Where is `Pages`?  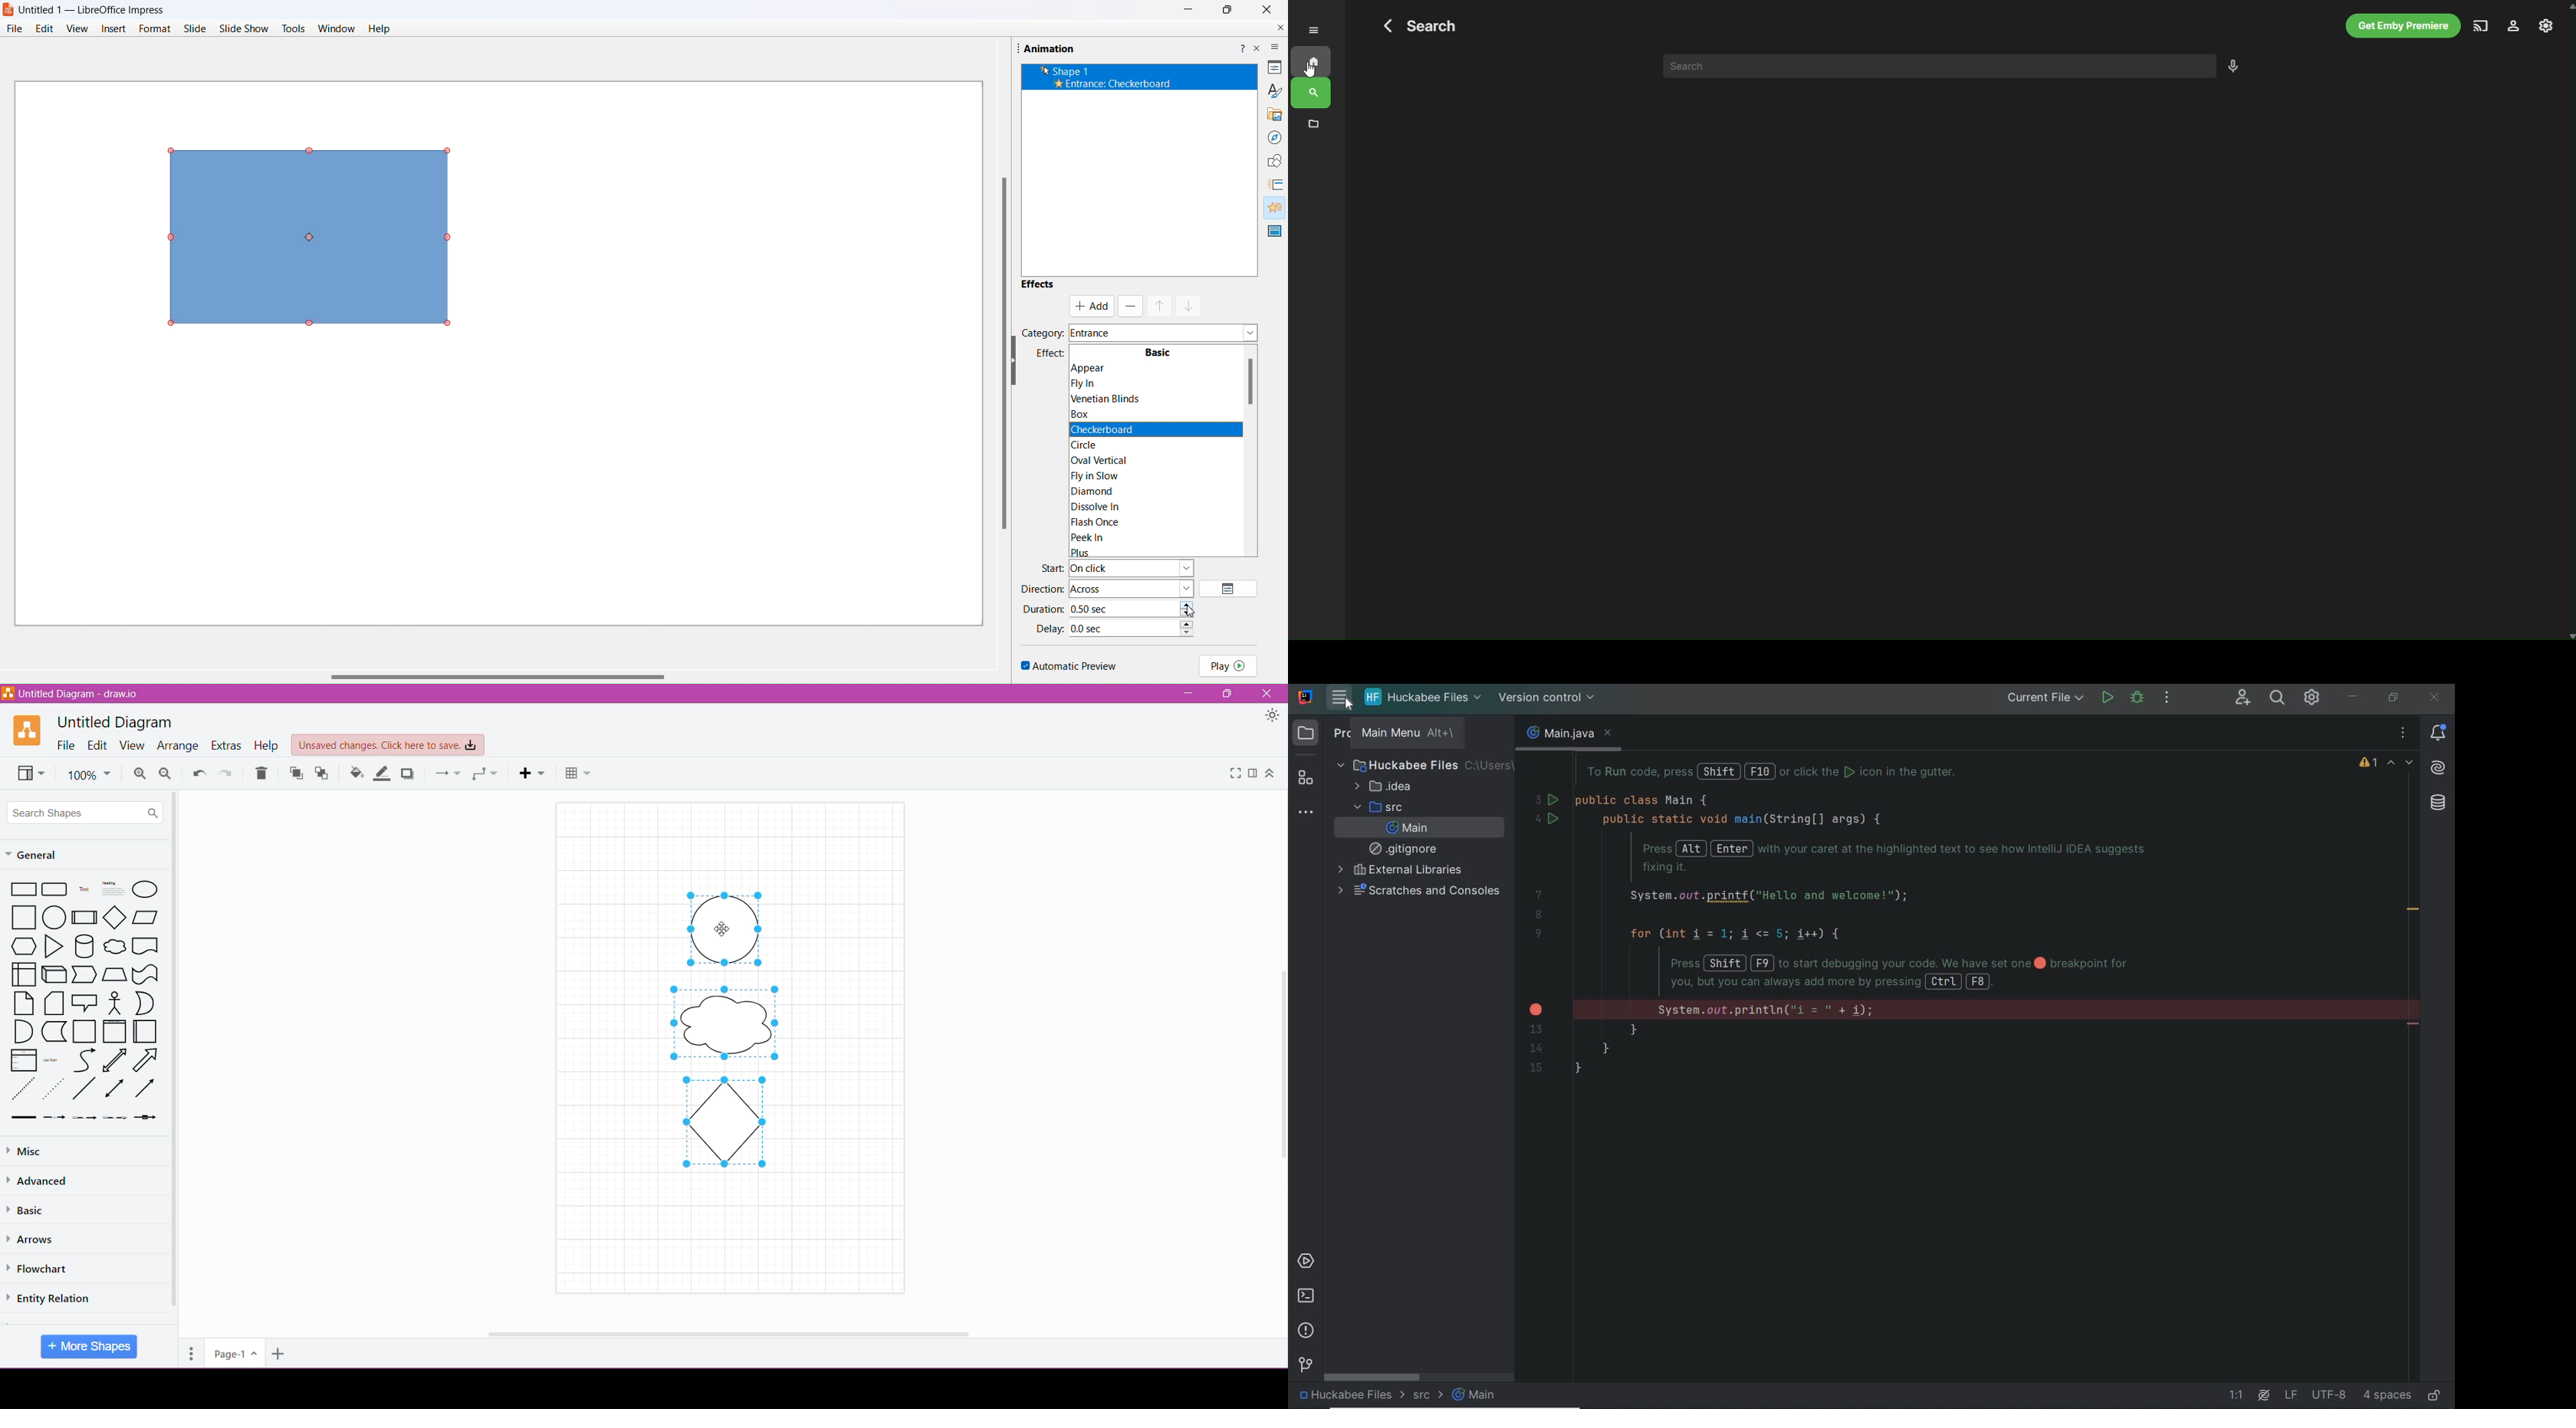 Pages is located at coordinates (189, 1352).